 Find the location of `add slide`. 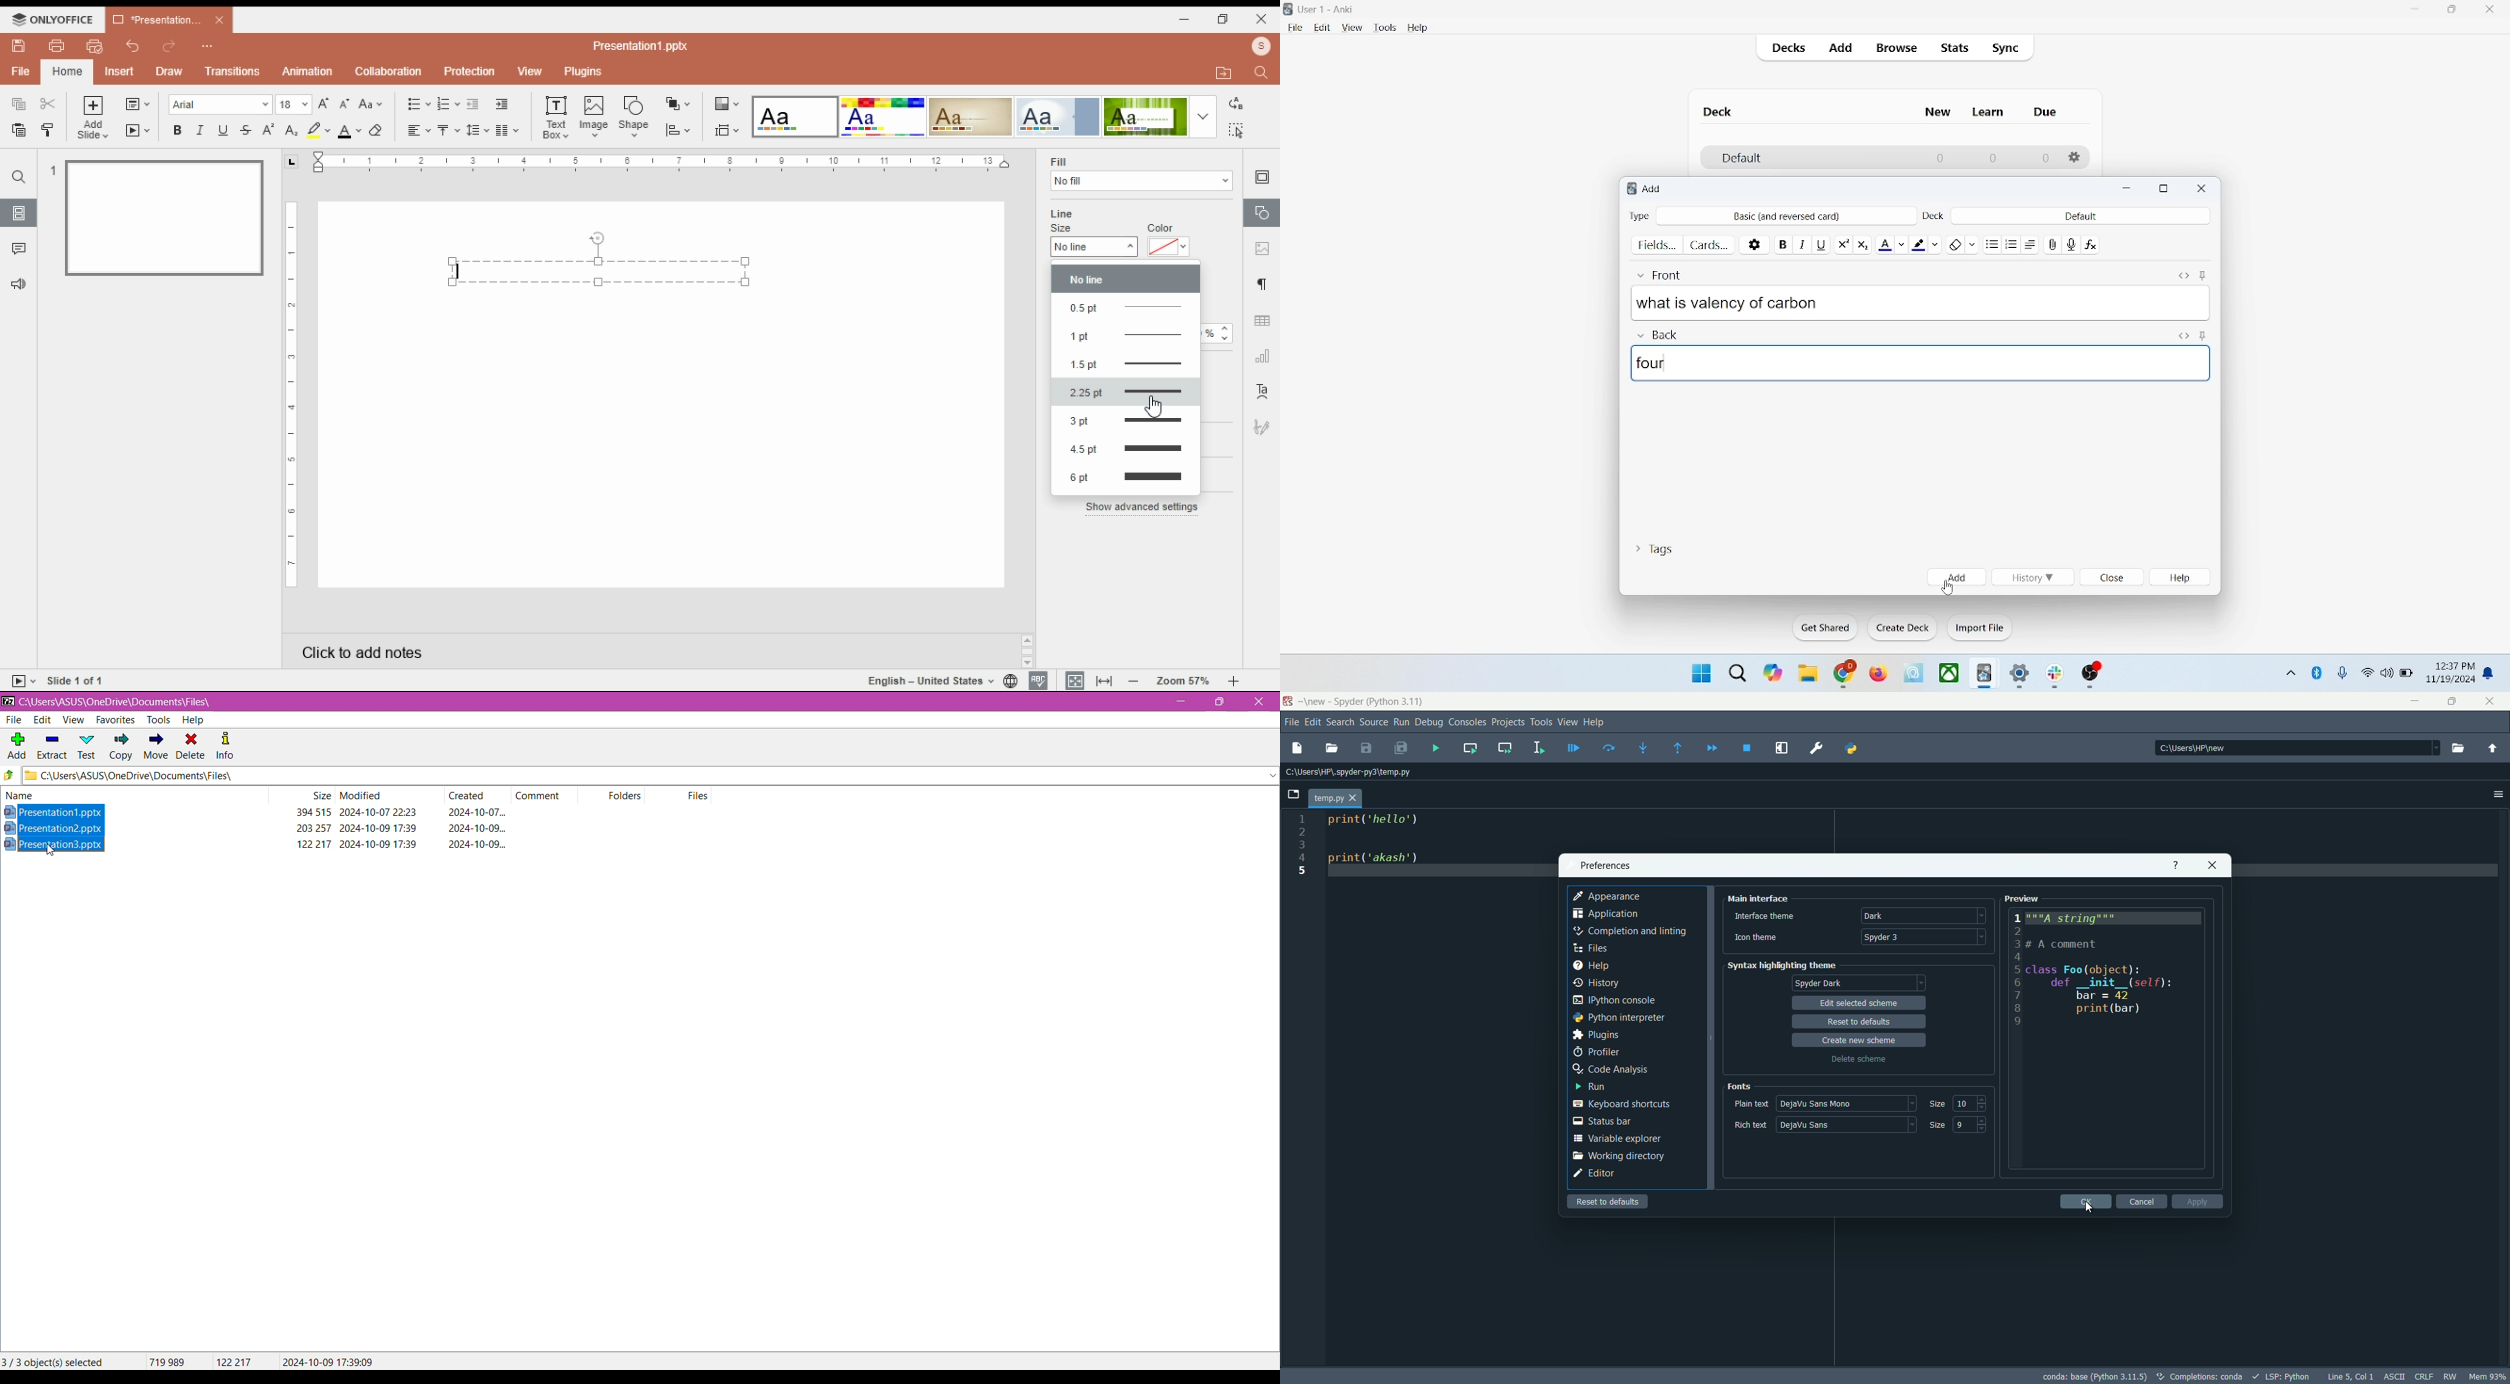

add slide is located at coordinates (93, 118).